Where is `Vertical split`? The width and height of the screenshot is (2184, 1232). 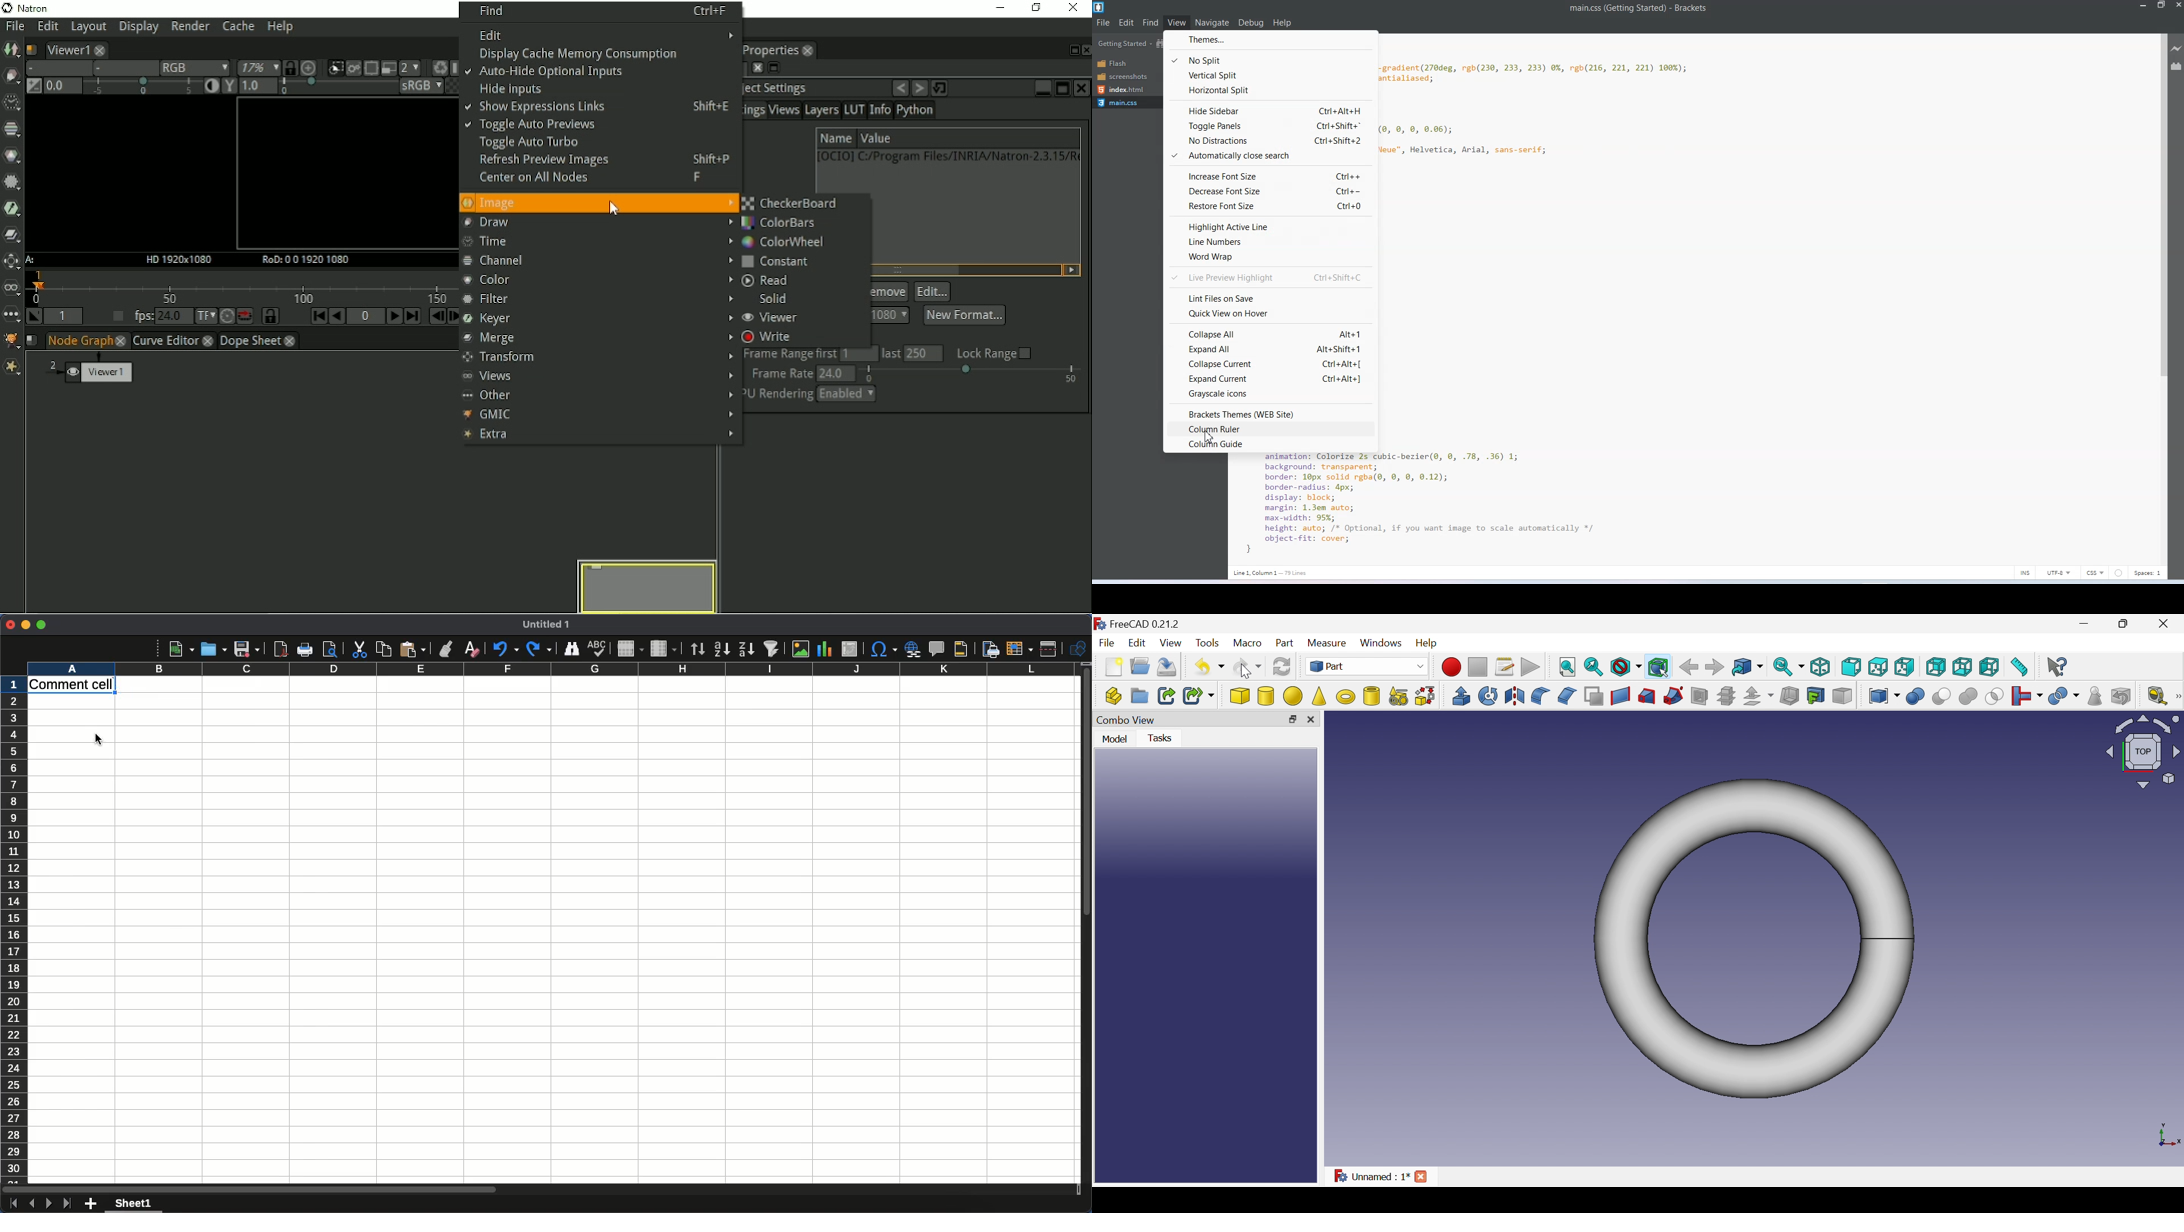
Vertical split is located at coordinates (1271, 74).